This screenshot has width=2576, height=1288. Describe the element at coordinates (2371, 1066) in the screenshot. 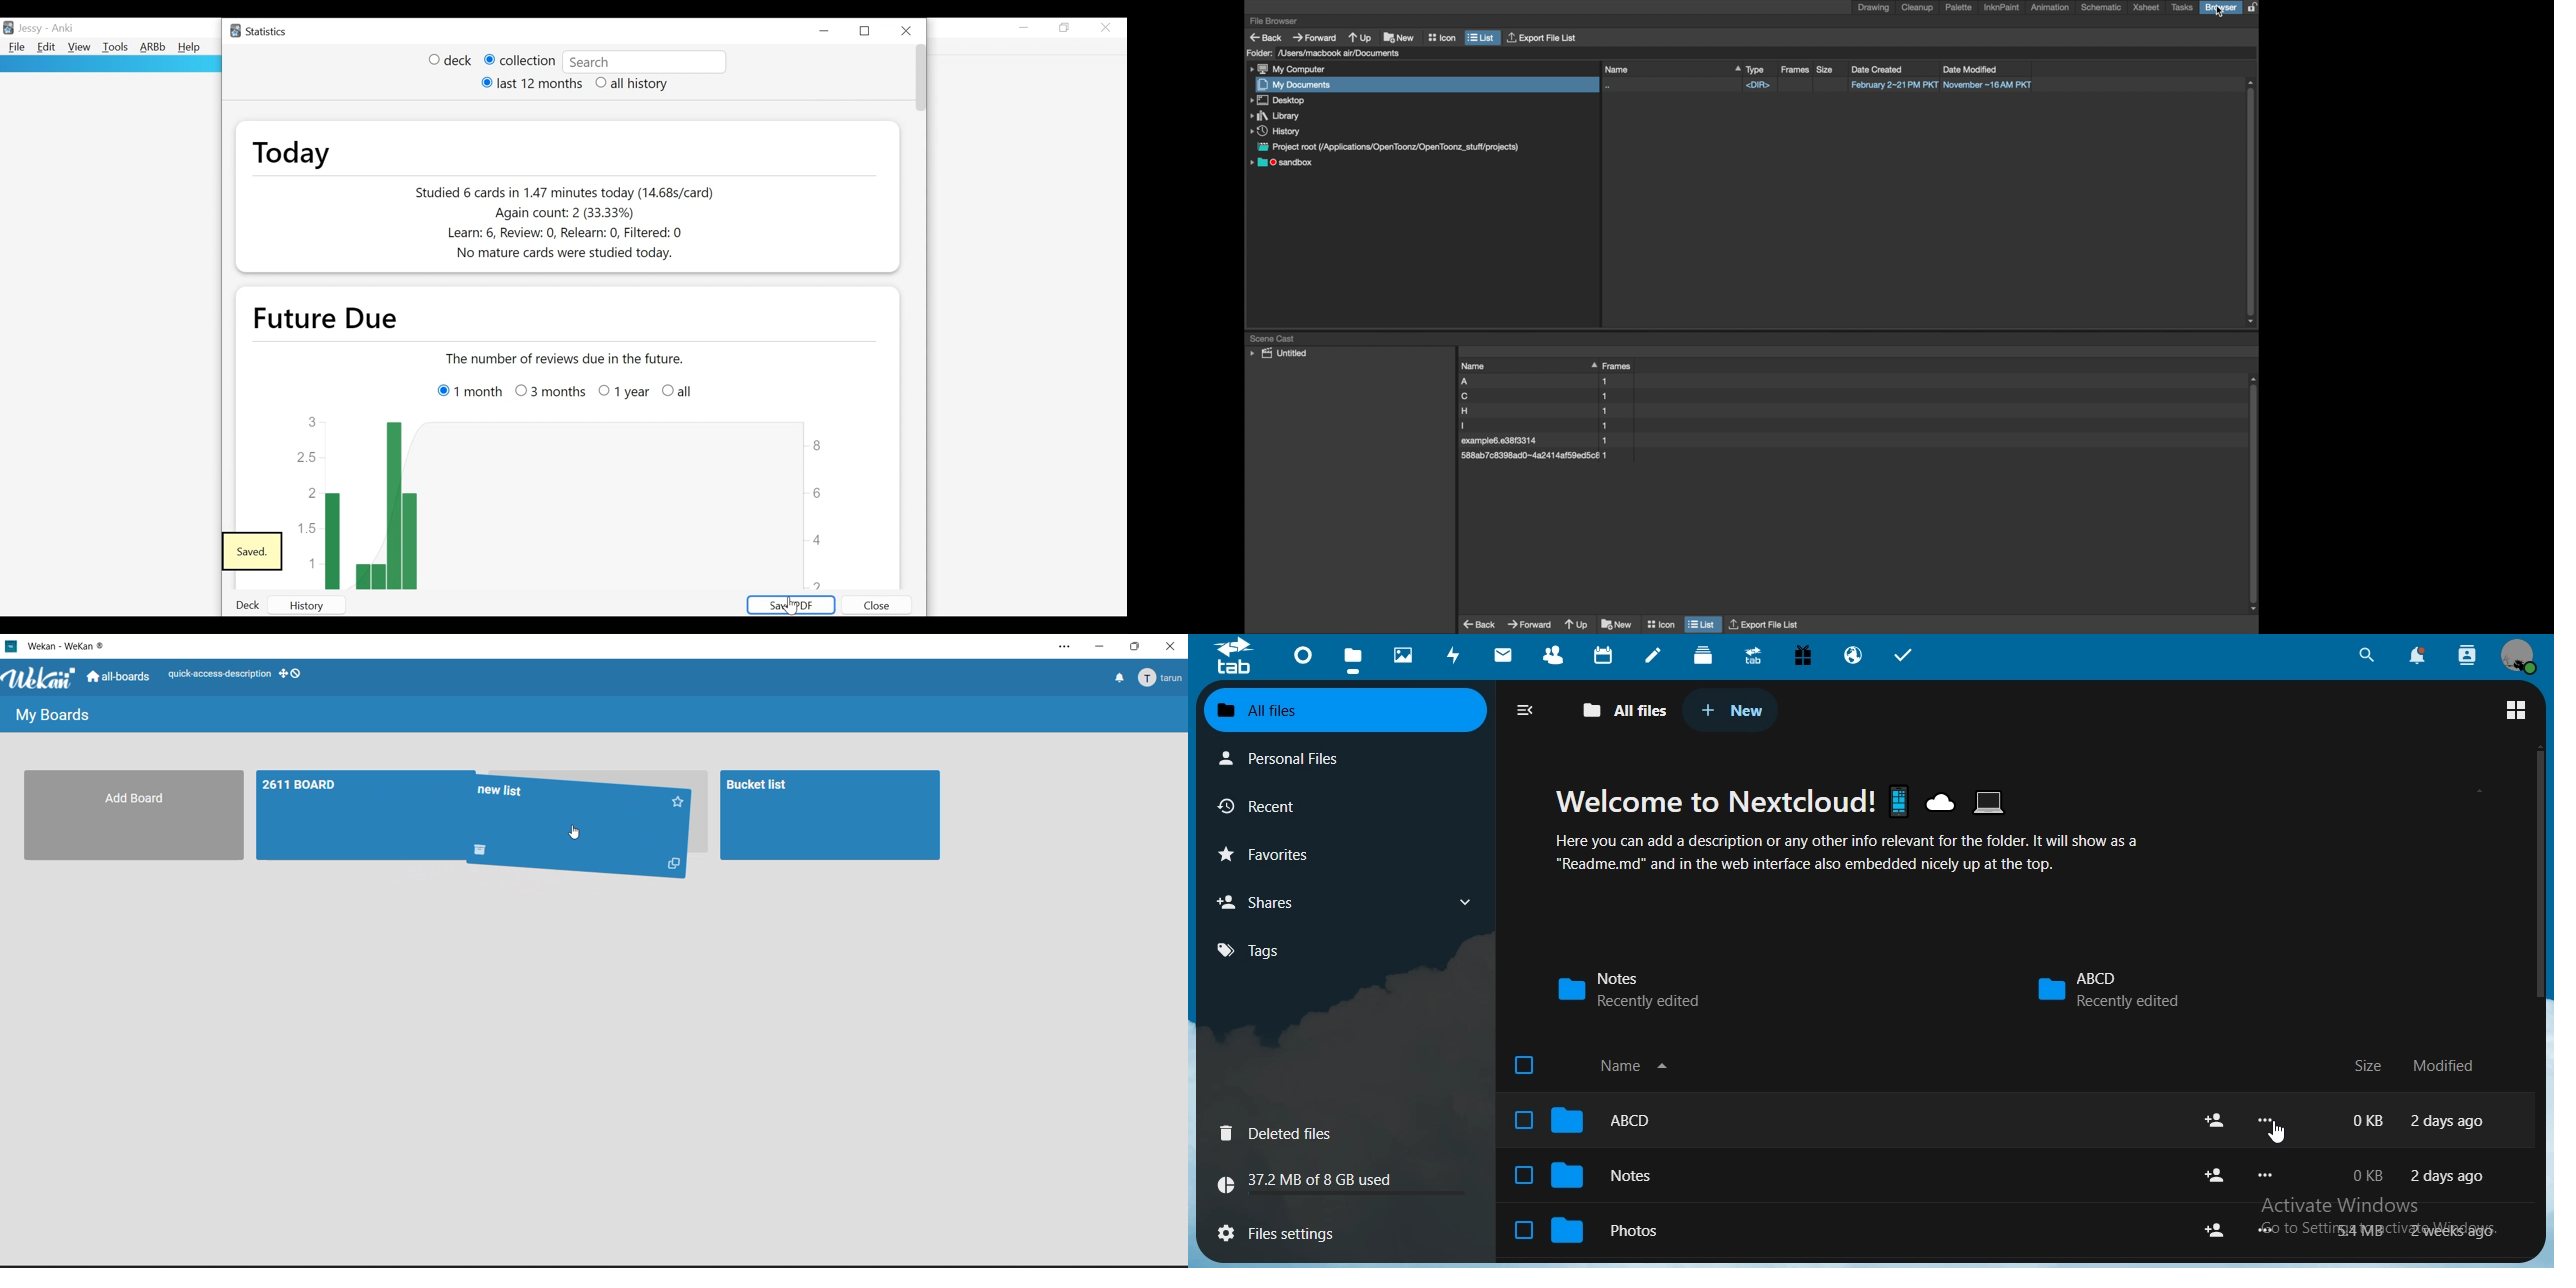

I see `size` at that location.